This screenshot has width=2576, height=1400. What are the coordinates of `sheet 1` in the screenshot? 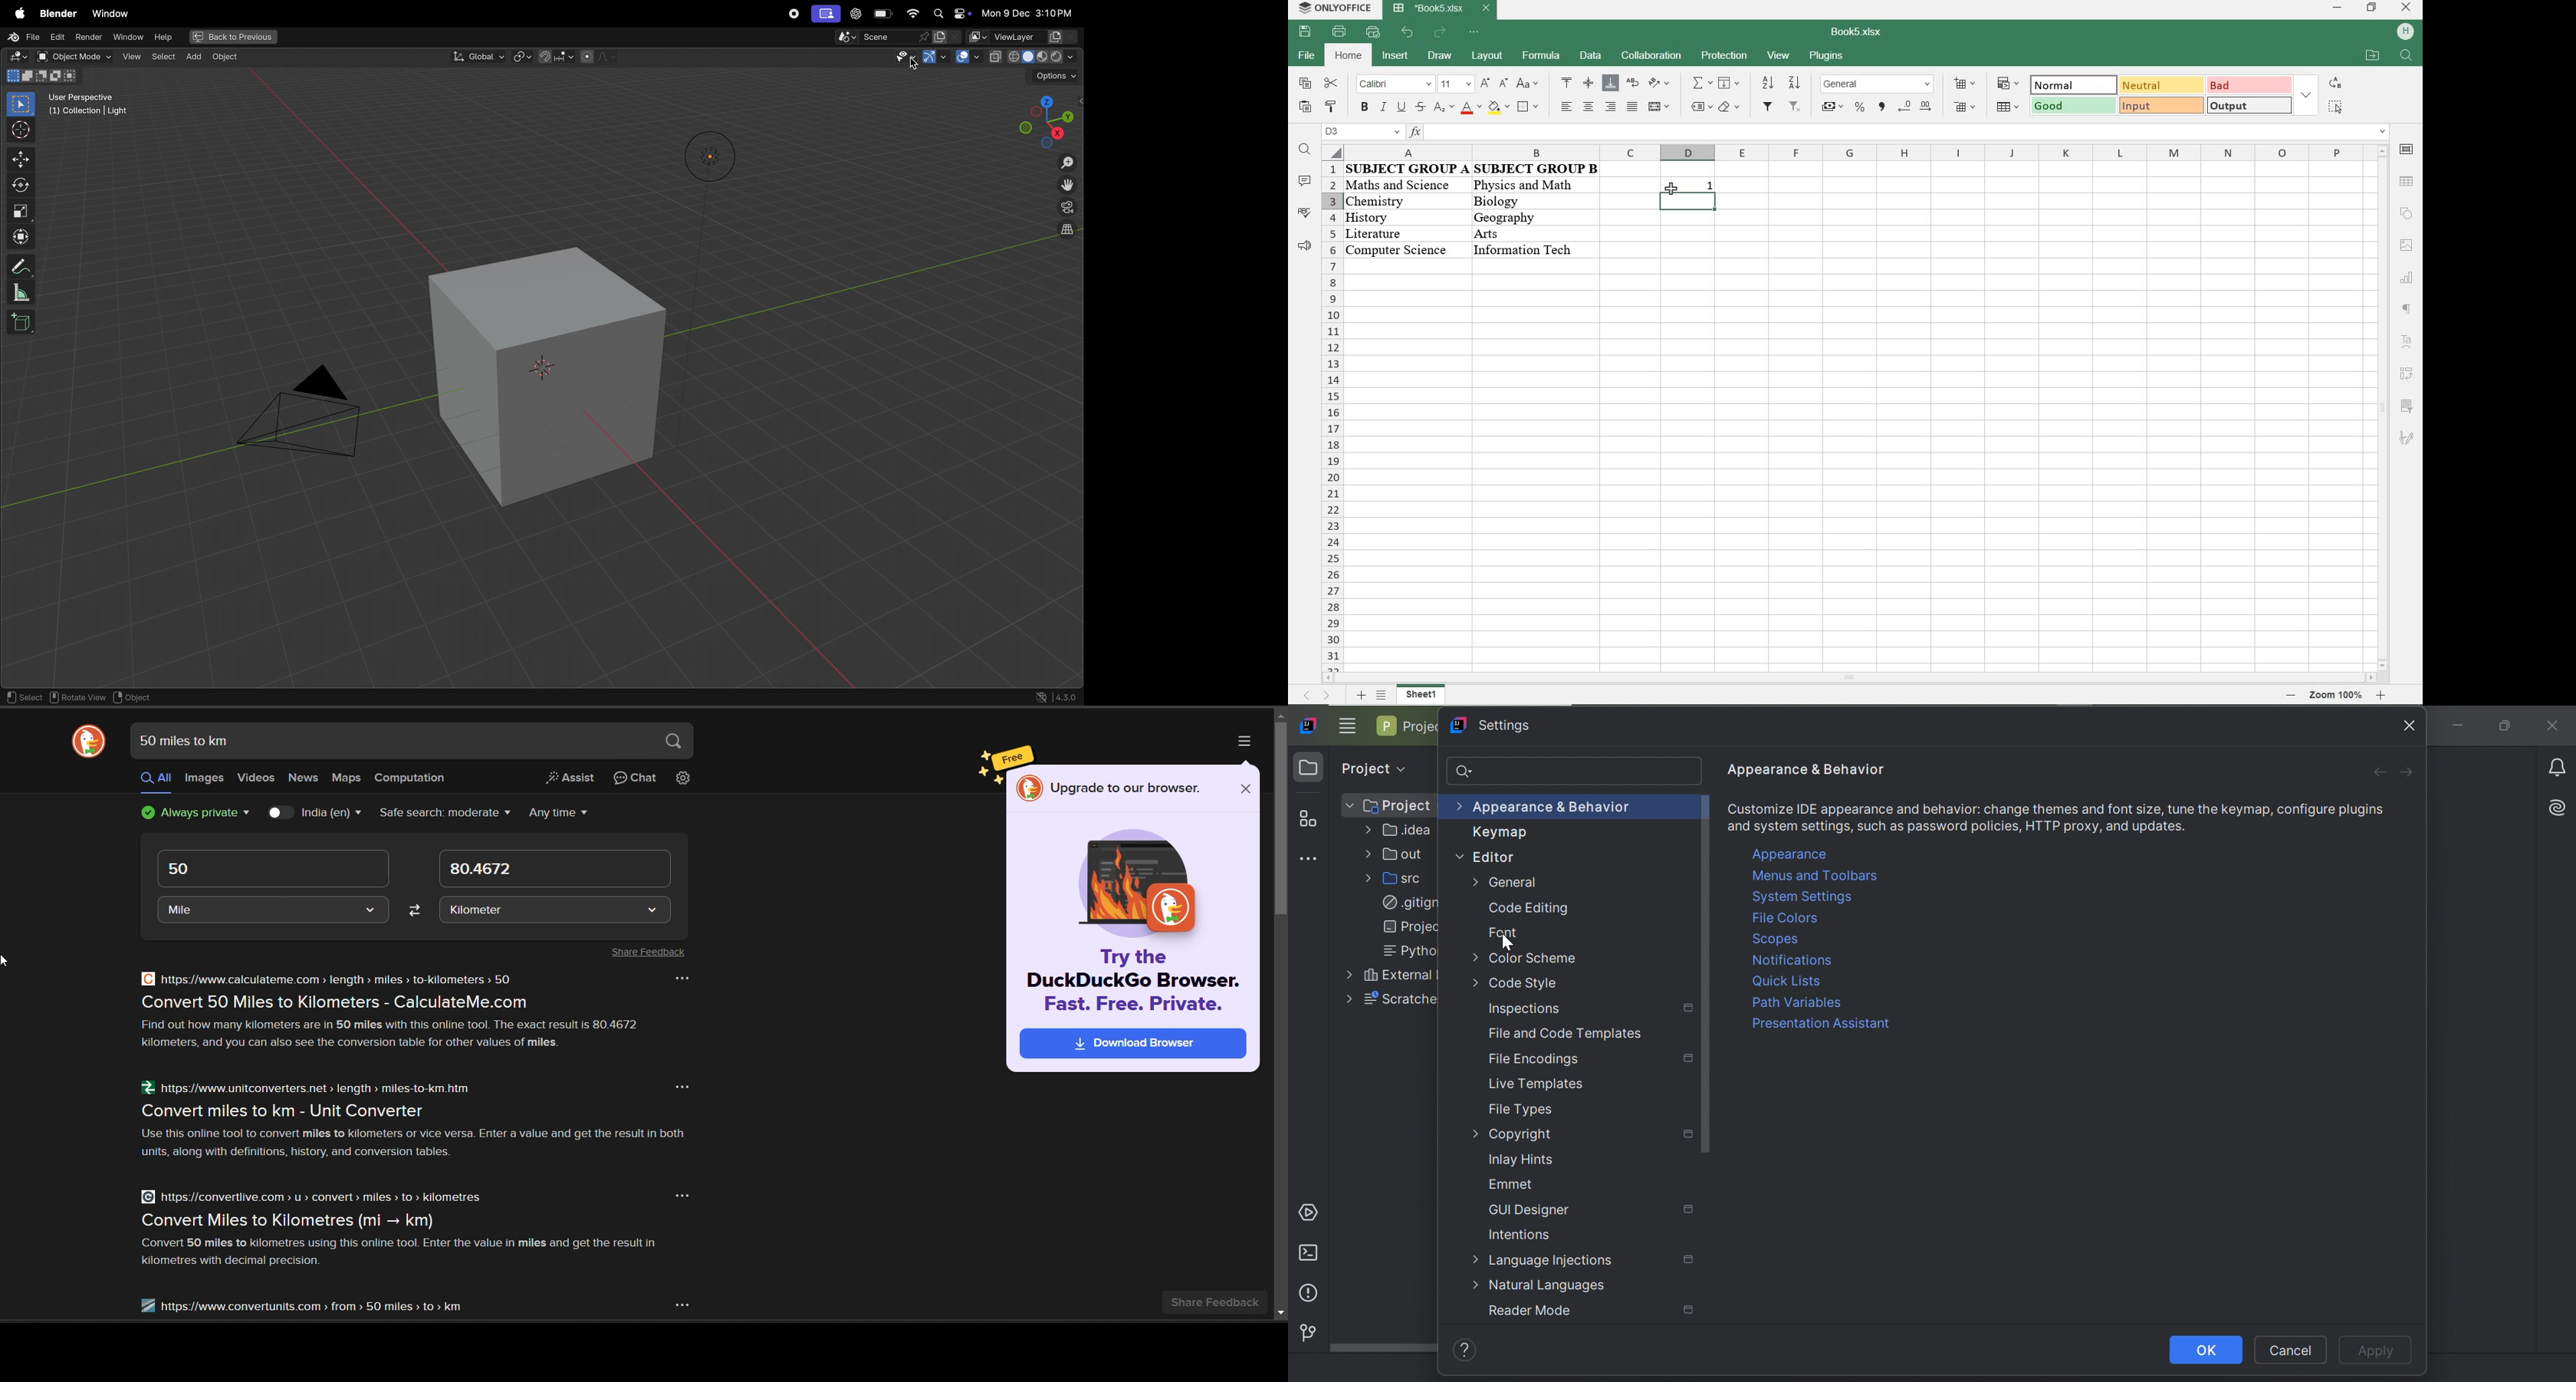 It's located at (1429, 695).